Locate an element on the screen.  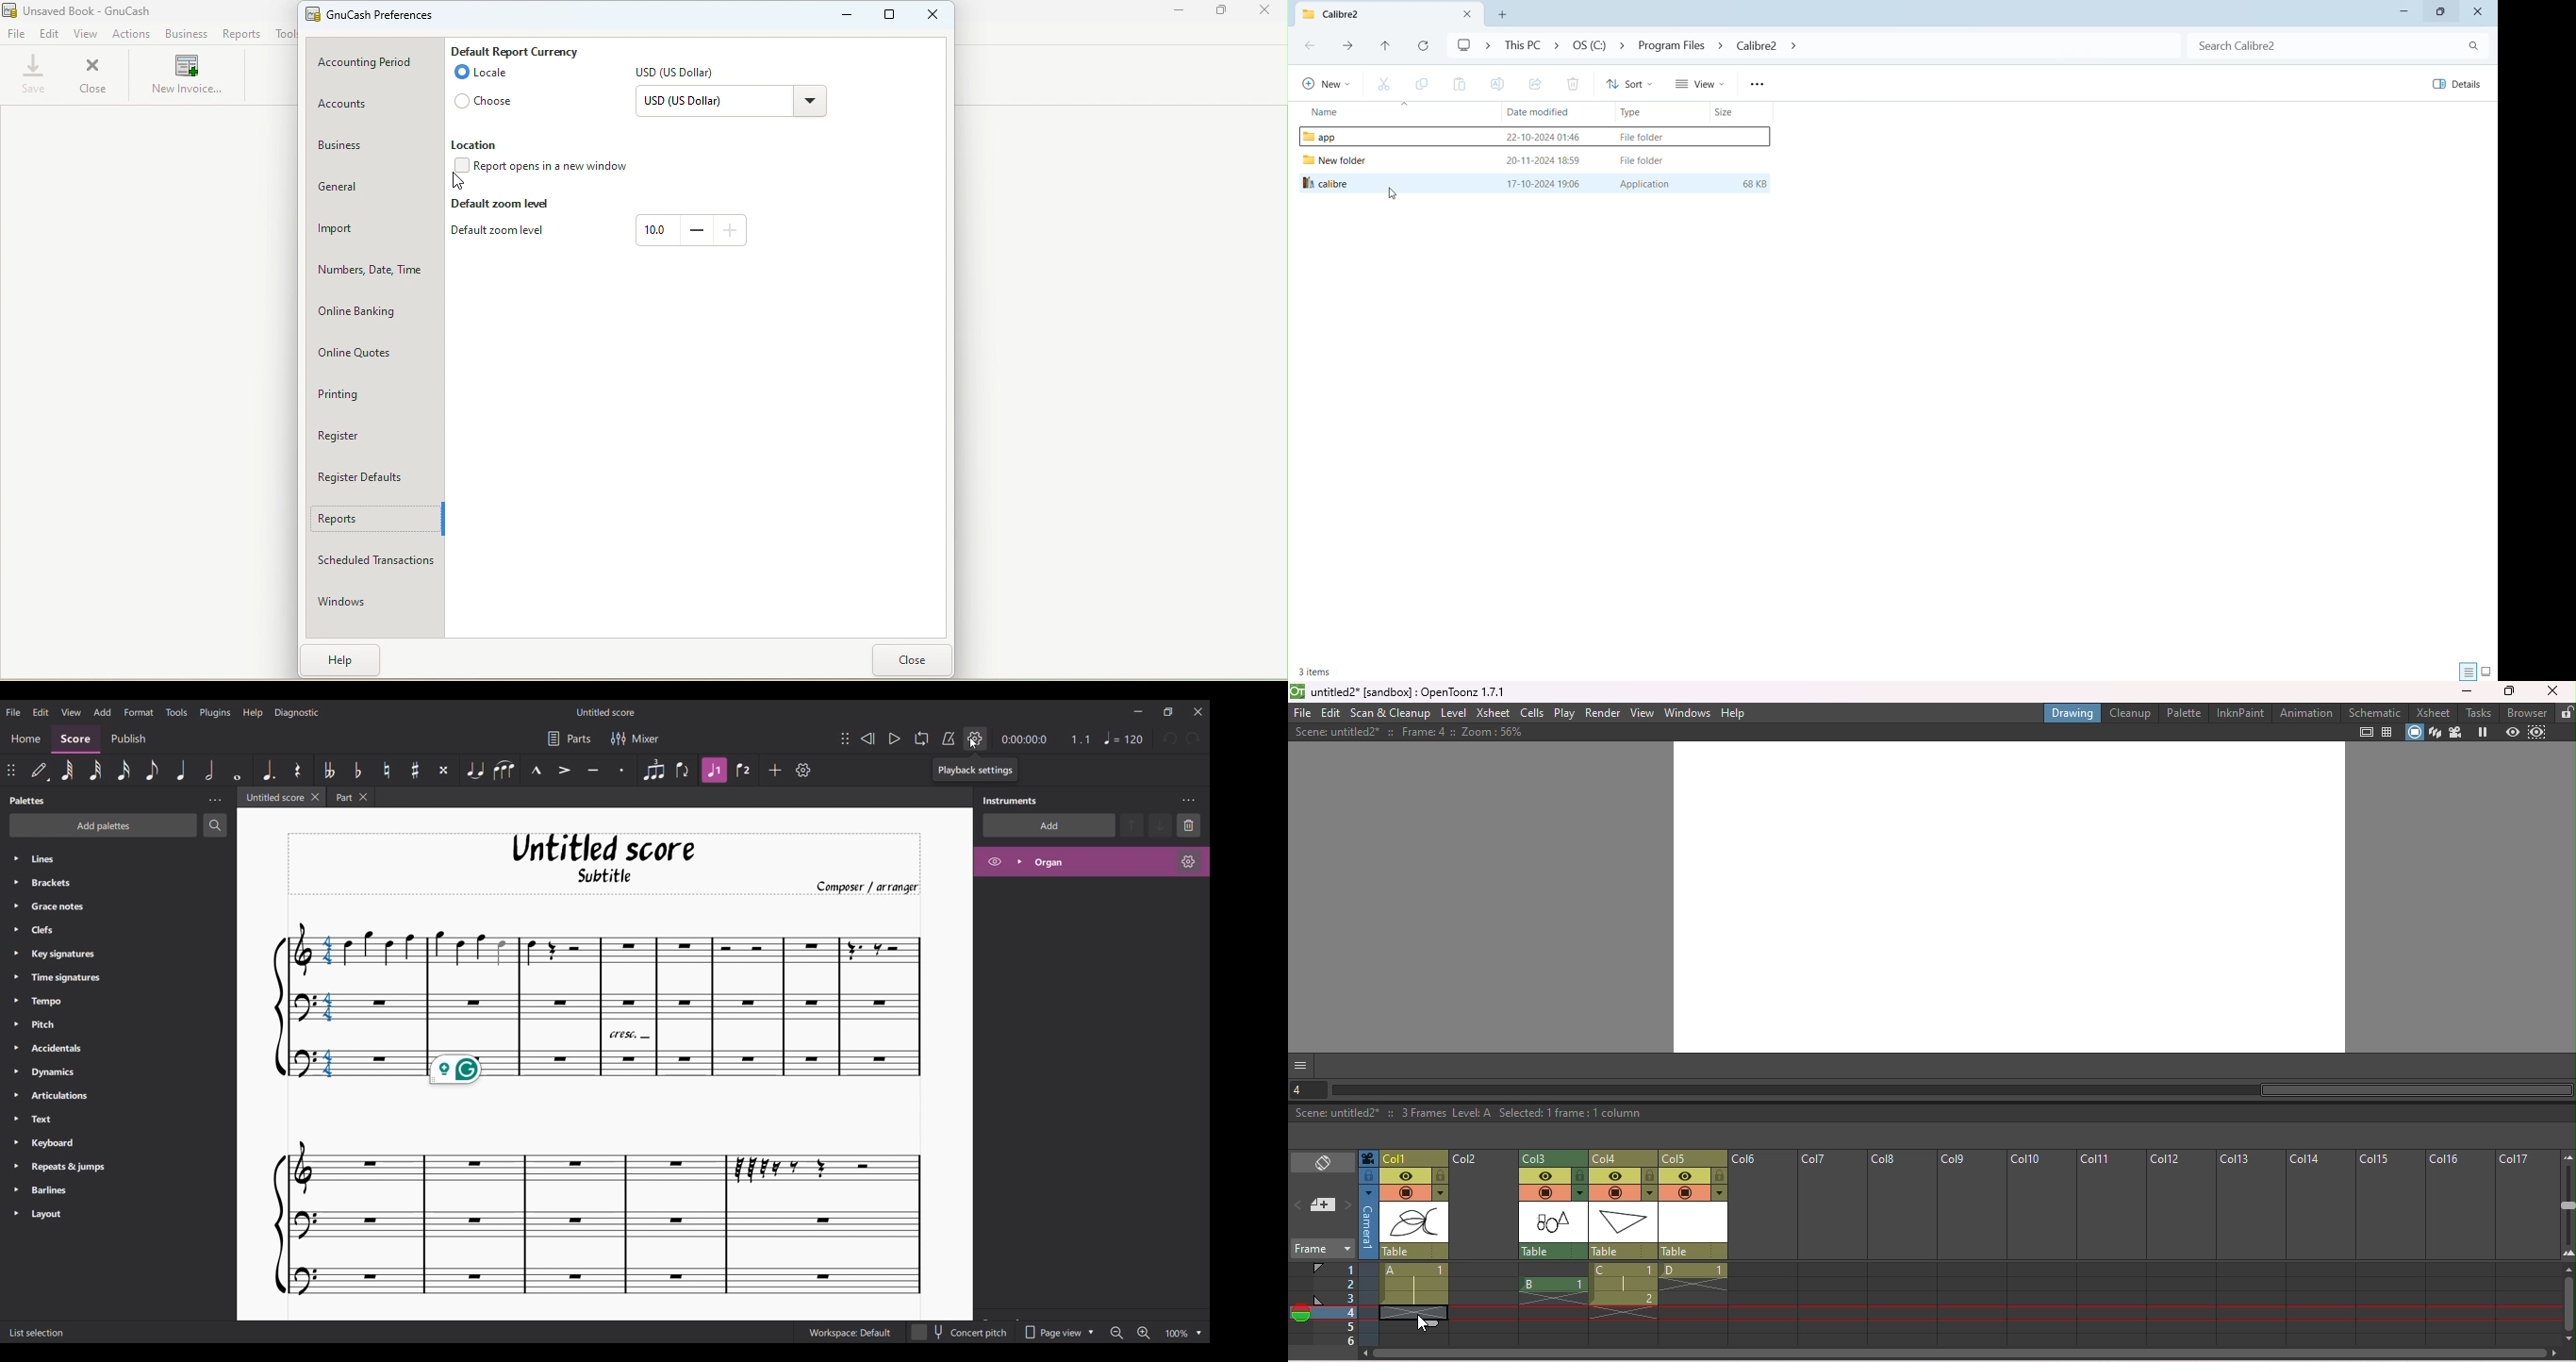
64th note is located at coordinates (67, 771).